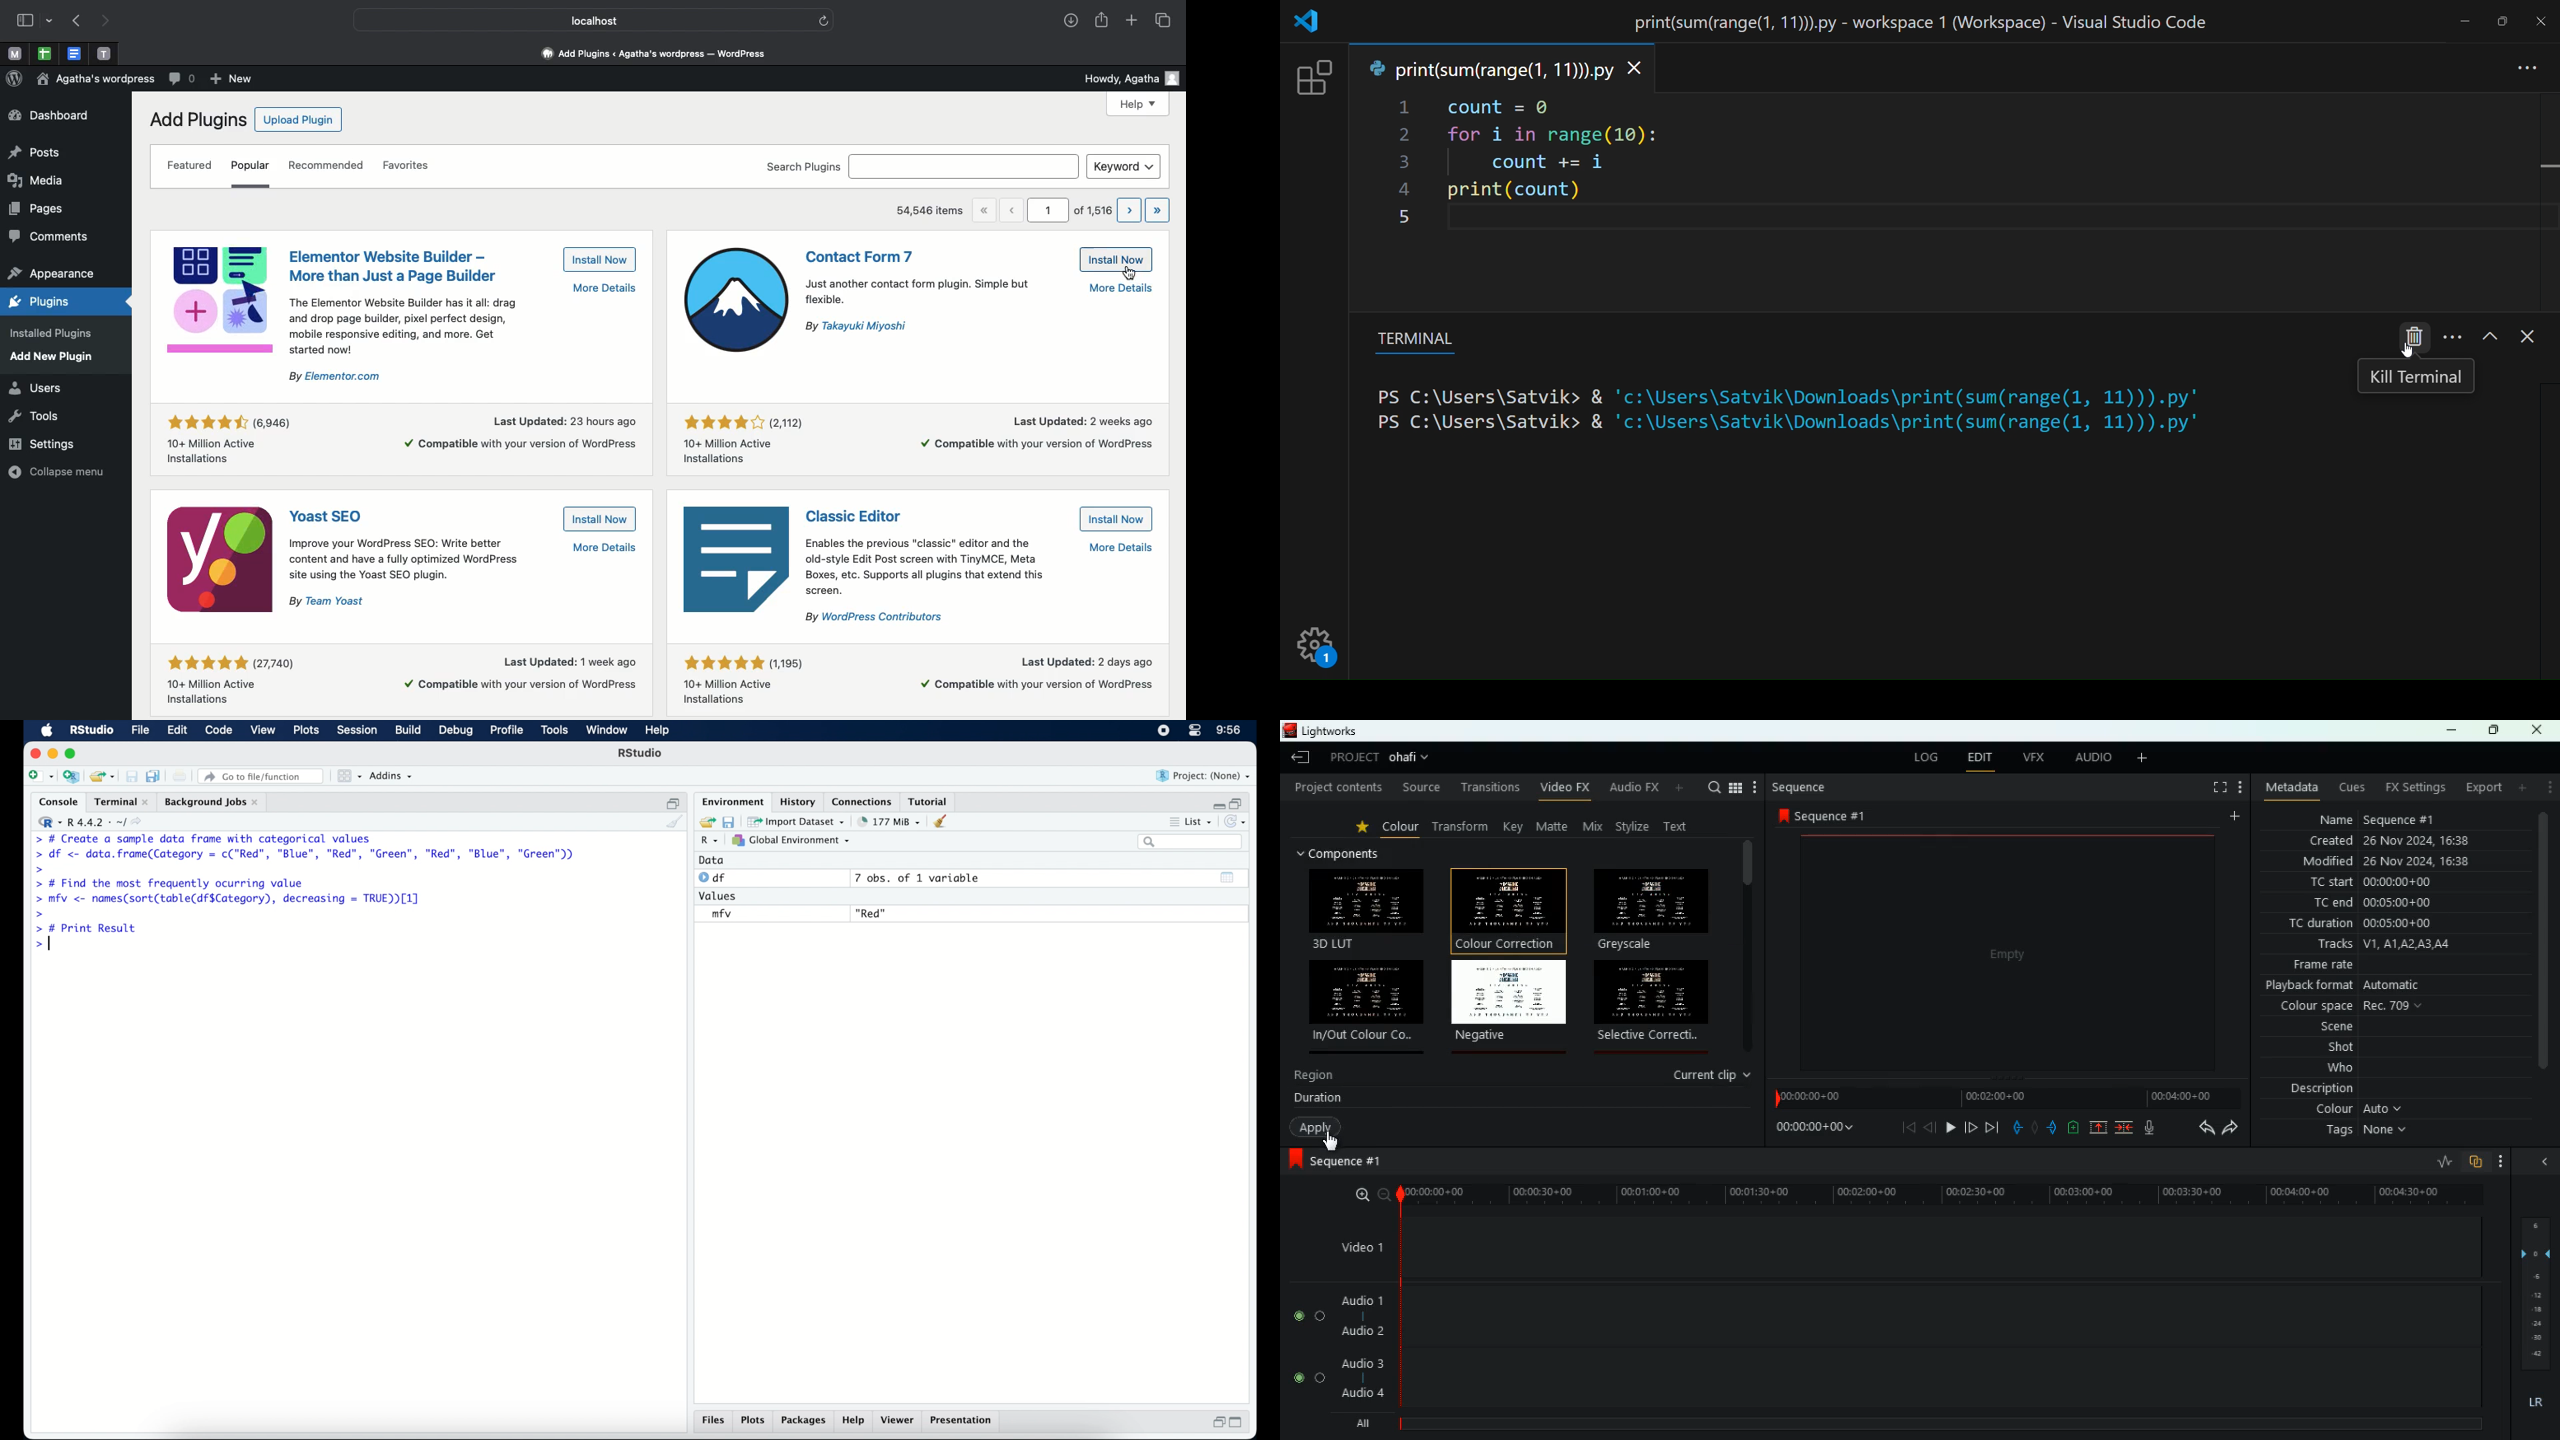 Image resolution: width=2576 pixels, height=1456 pixels. What do you see at coordinates (2153, 1128) in the screenshot?
I see `mic` at bounding box center [2153, 1128].